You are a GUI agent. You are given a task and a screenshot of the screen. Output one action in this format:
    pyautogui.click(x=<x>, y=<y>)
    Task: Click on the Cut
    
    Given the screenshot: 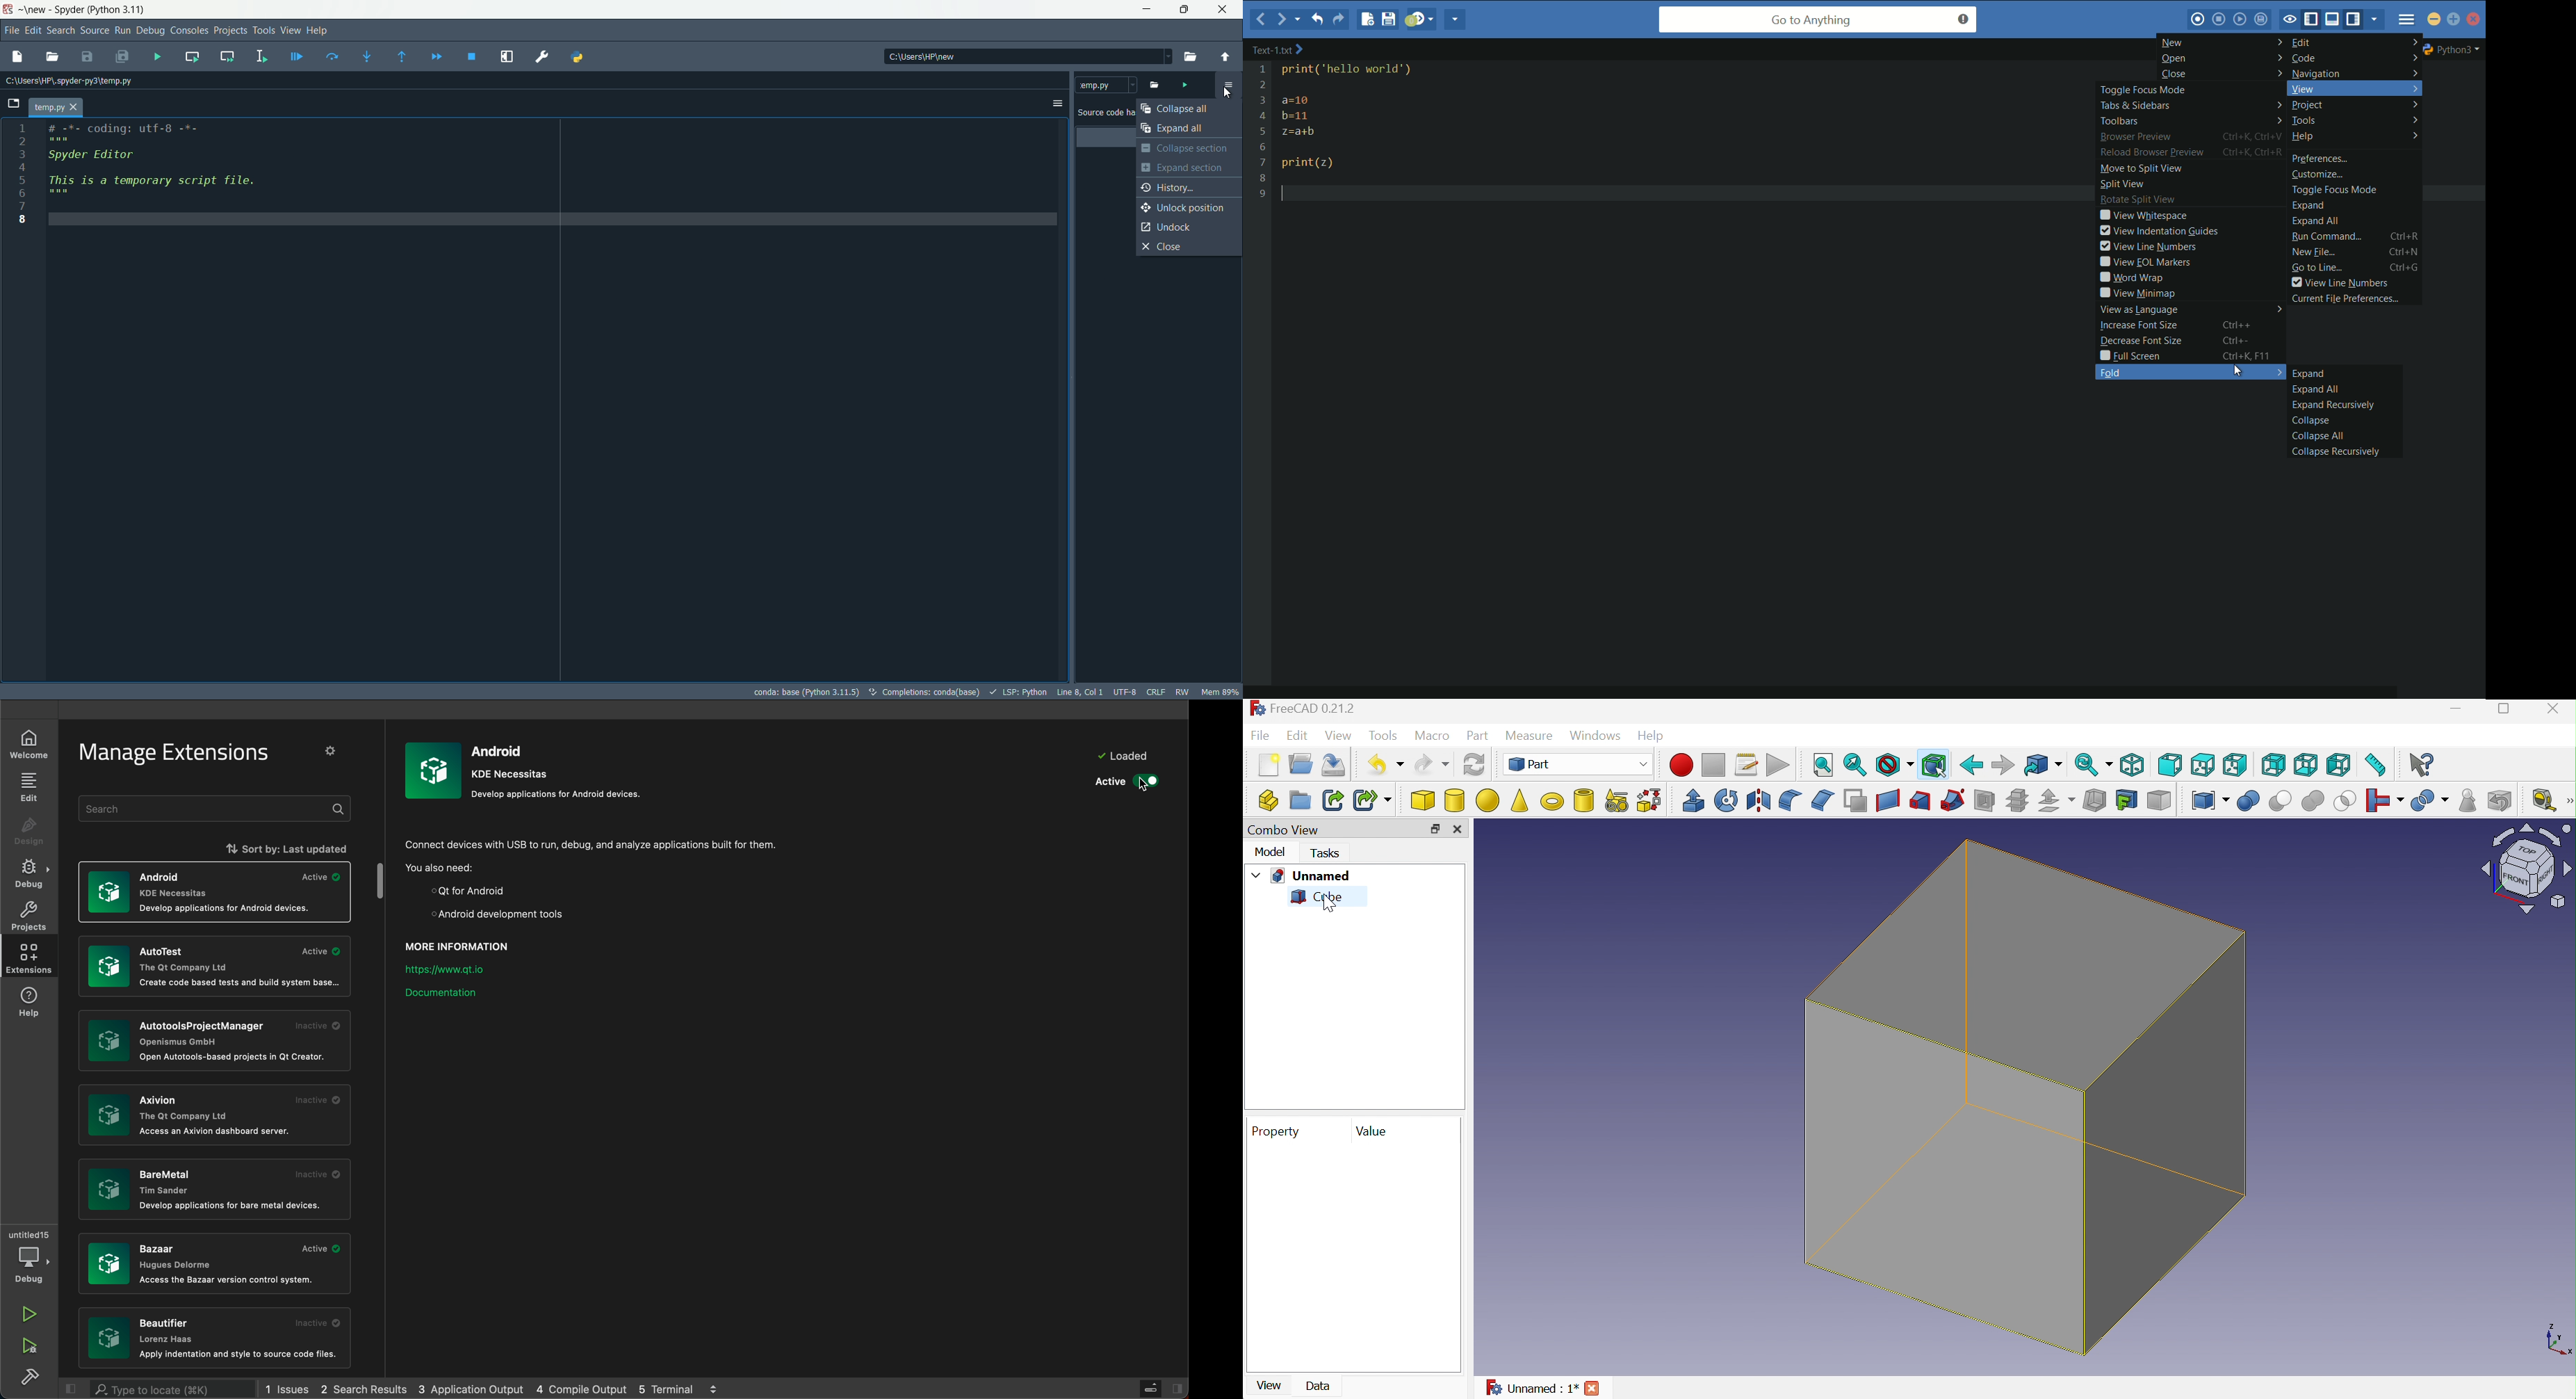 What is the action you would take?
    pyautogui.click(x=2281, y=802)
    